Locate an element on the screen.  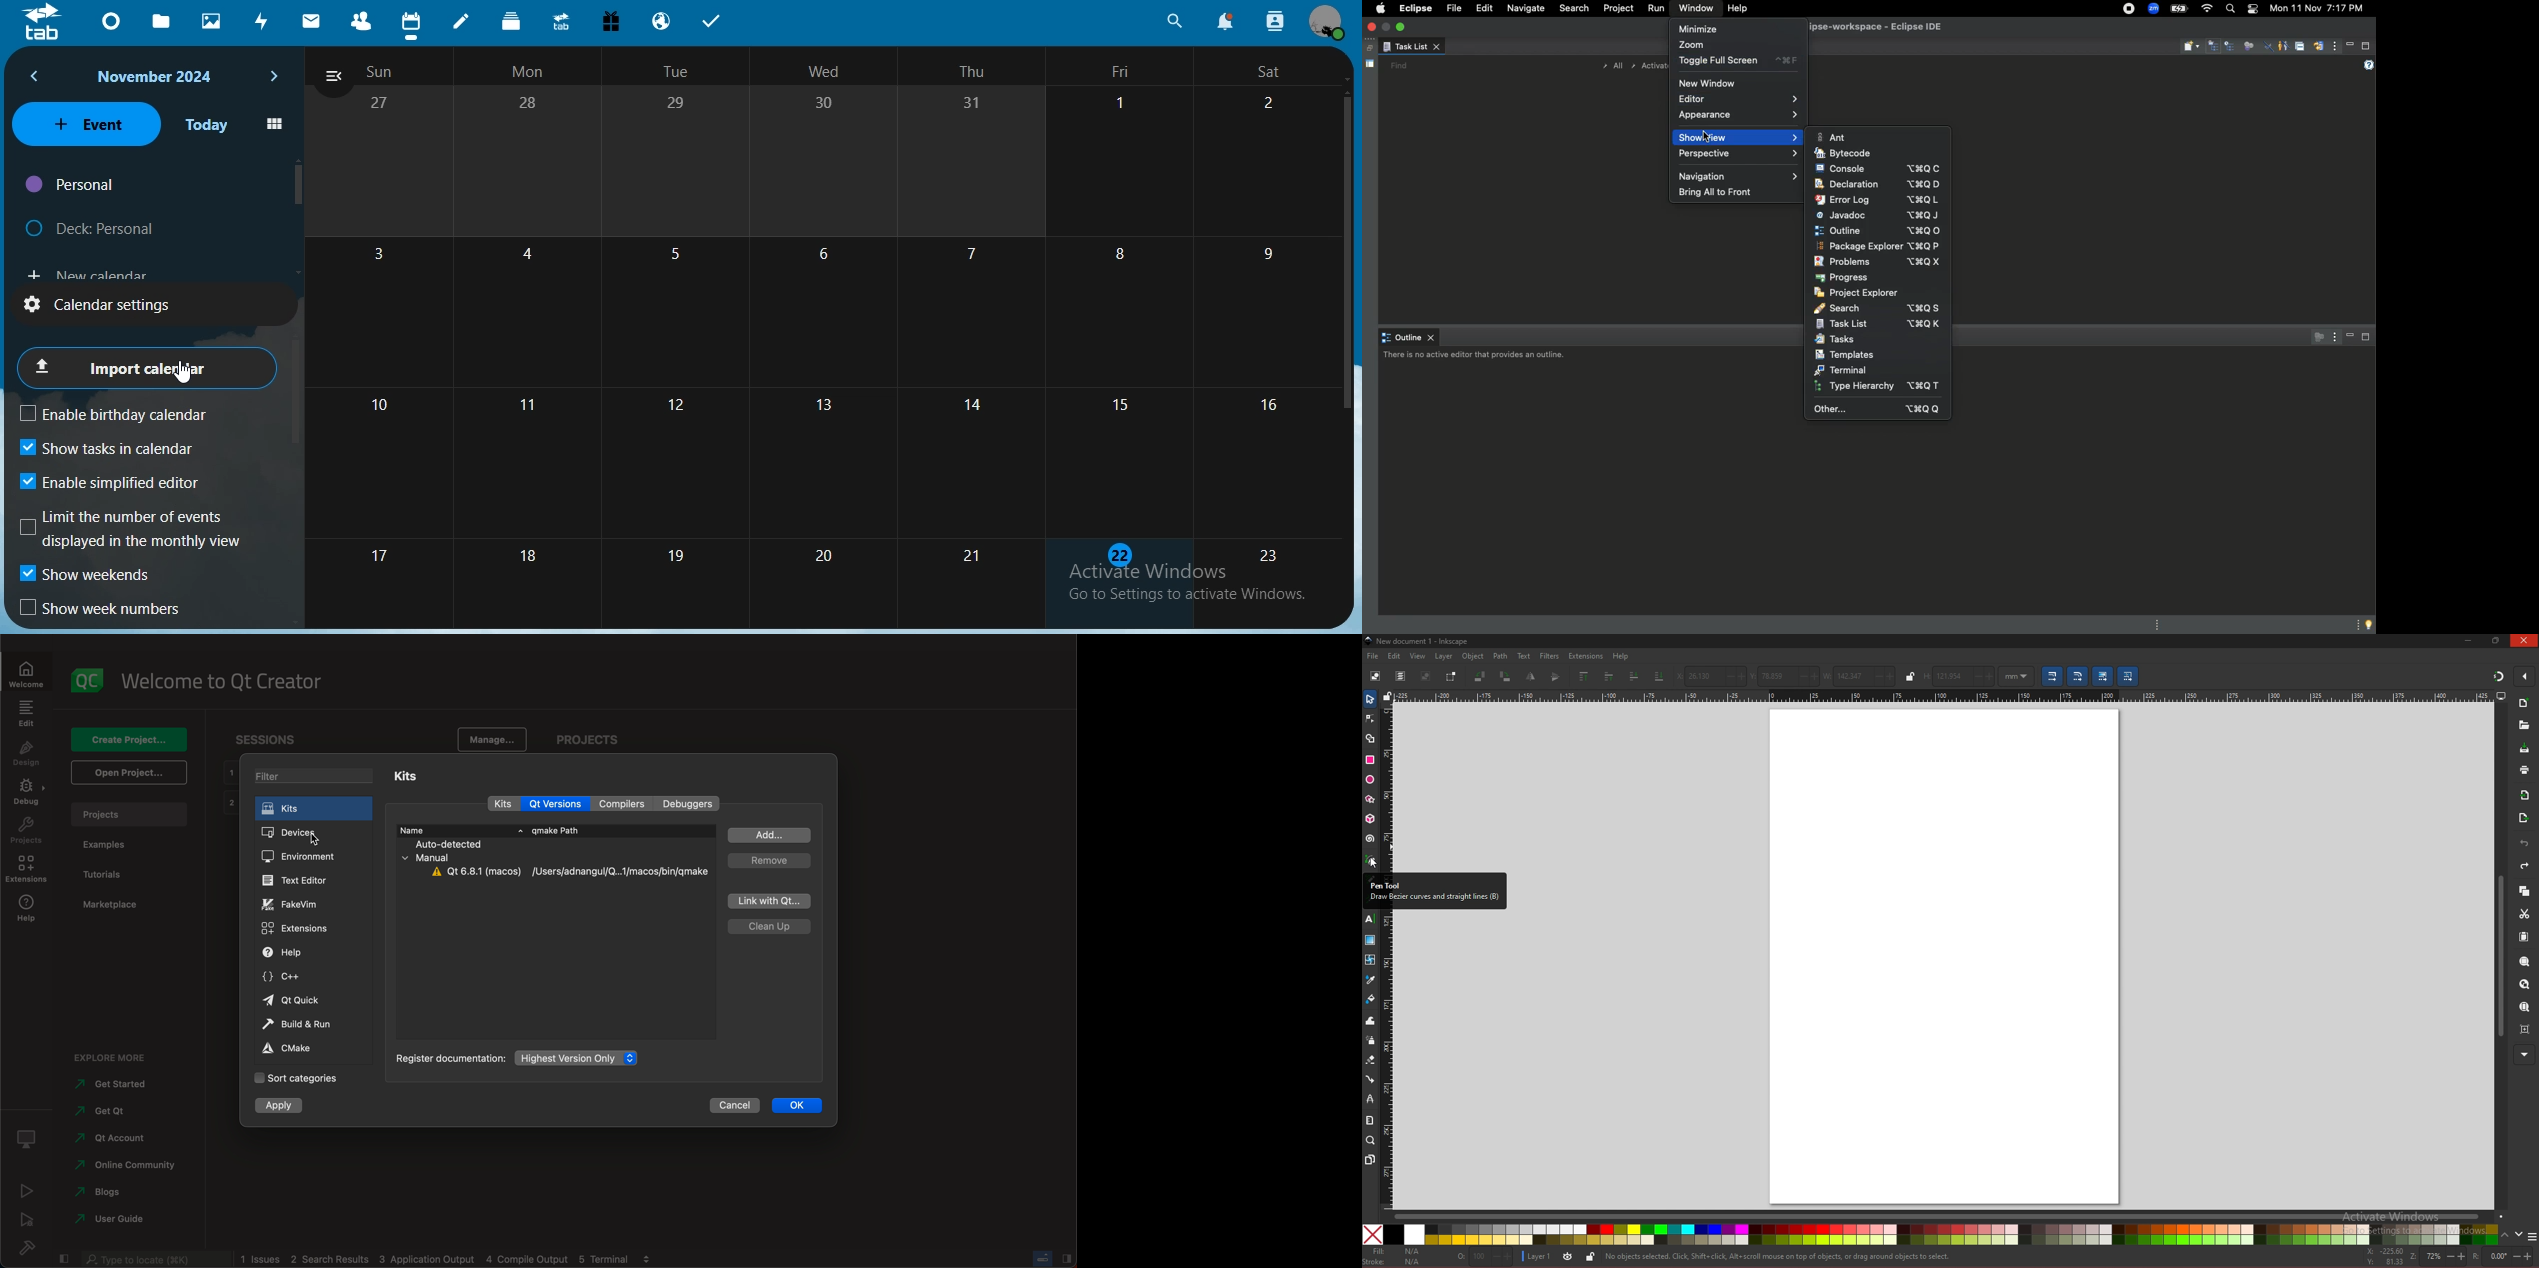
move pattern is located at coordinates (2129, 675).